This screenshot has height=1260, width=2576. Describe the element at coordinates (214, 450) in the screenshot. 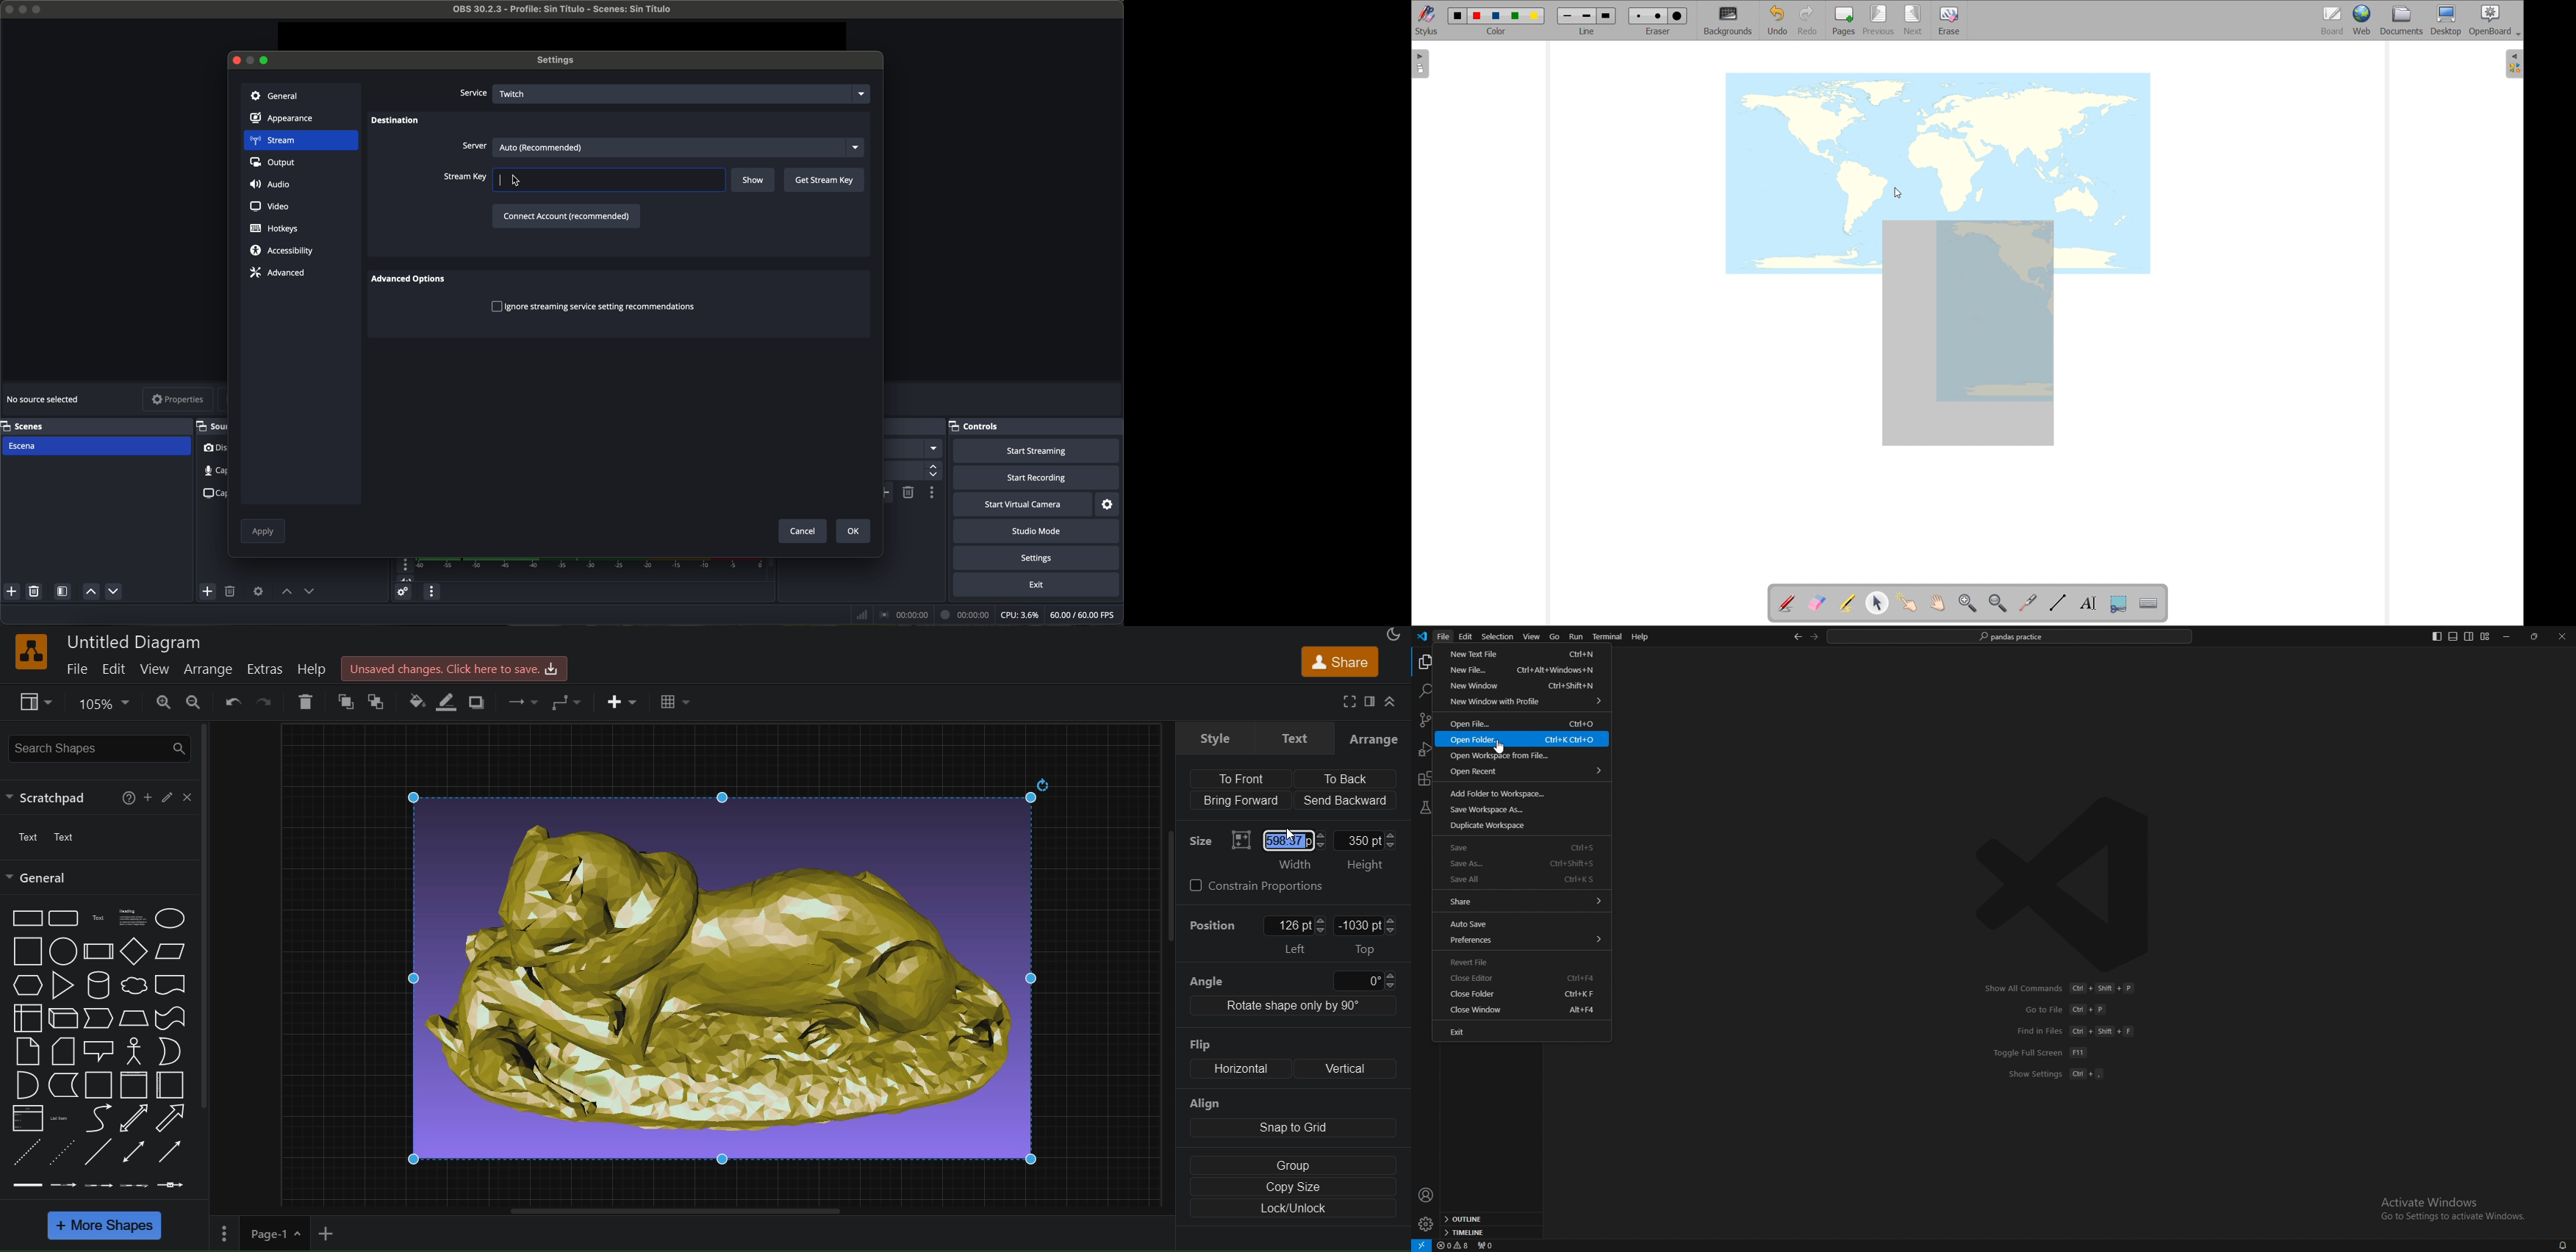

I see `video capture device` at that location.